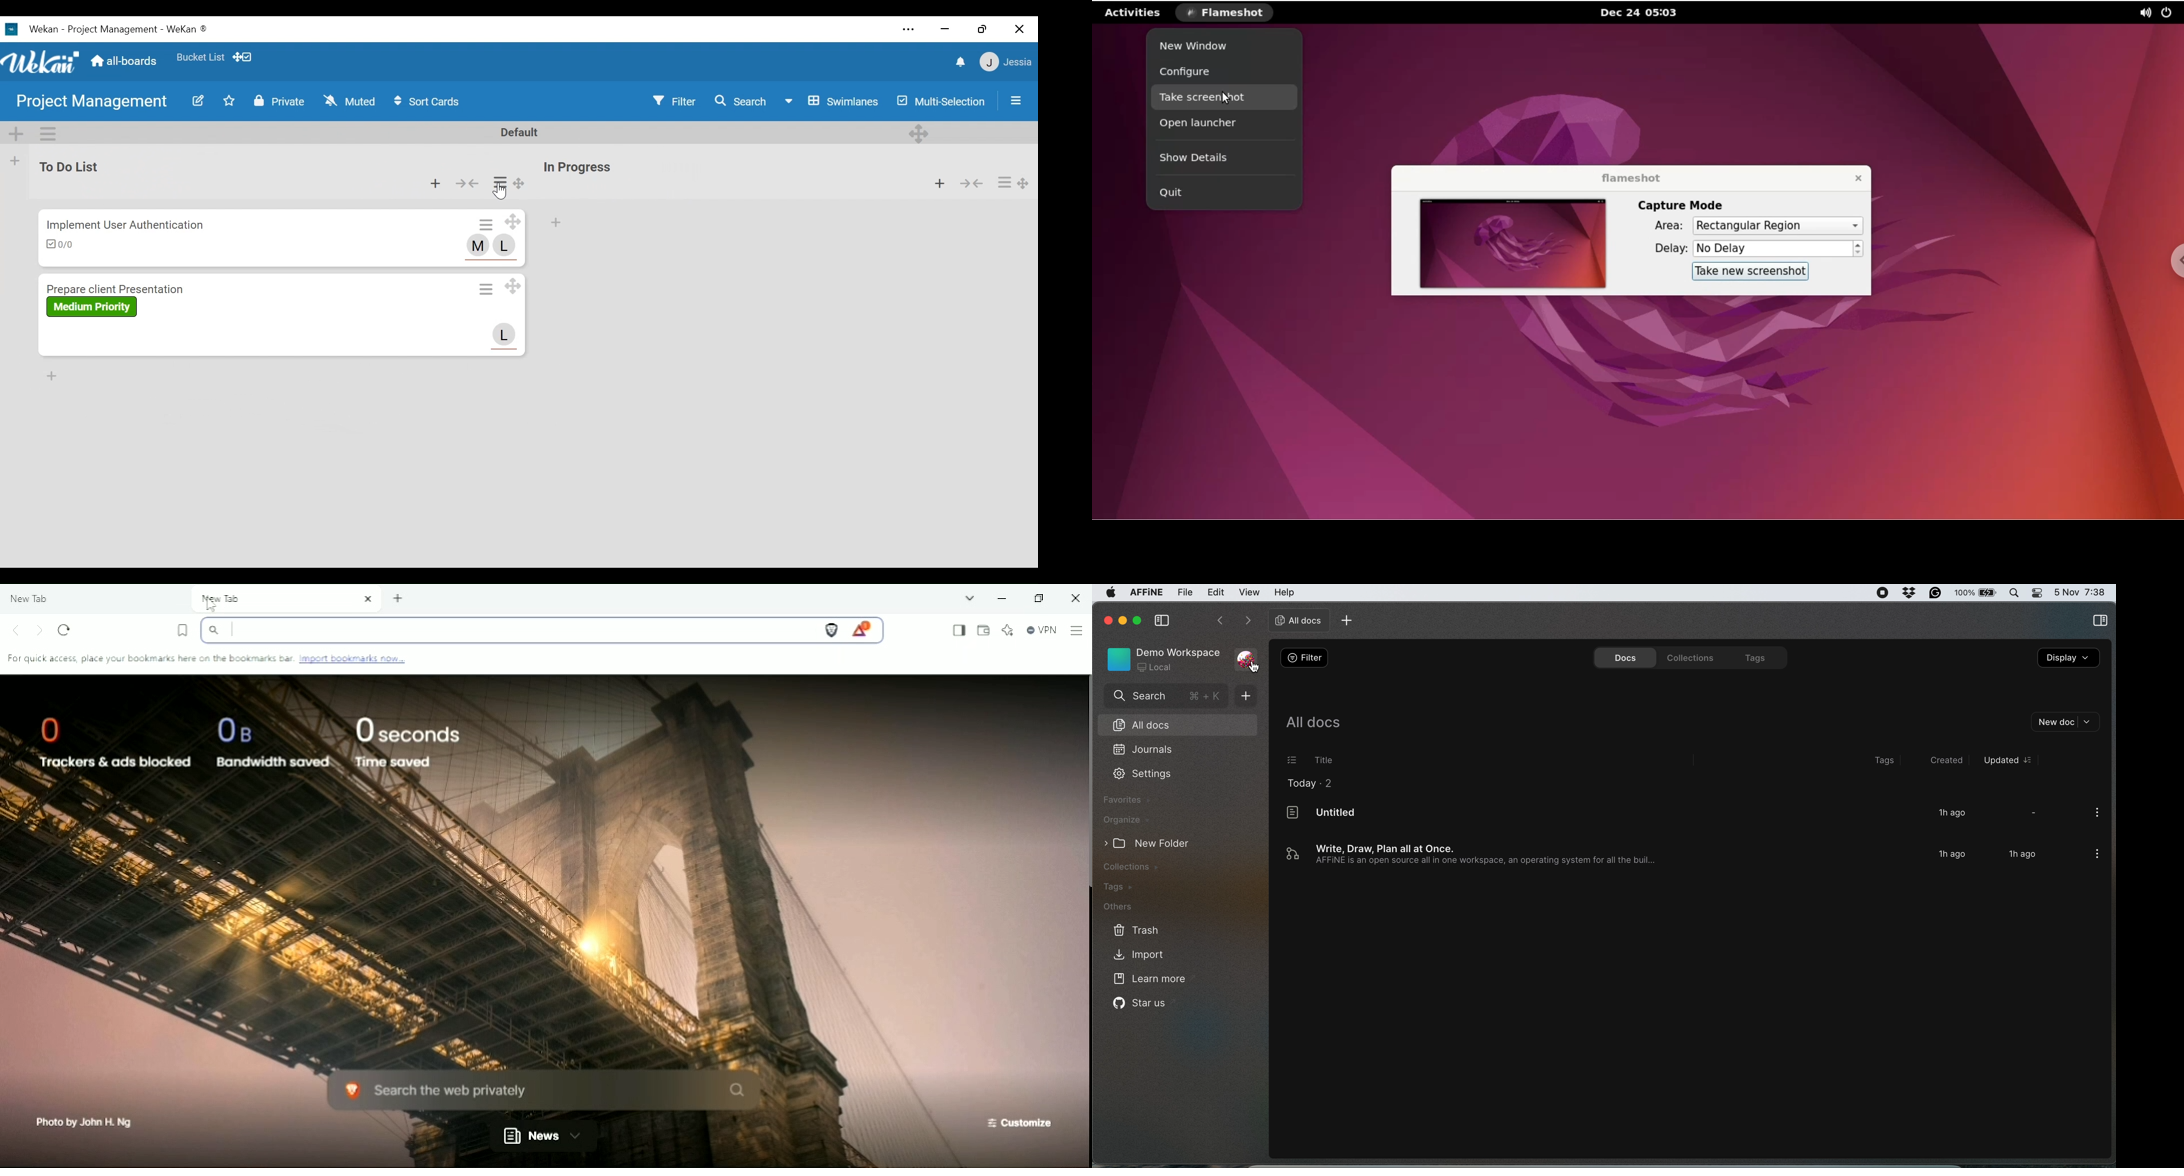  I want to click on Click to go forward, hold to see history, so click(39, 631).